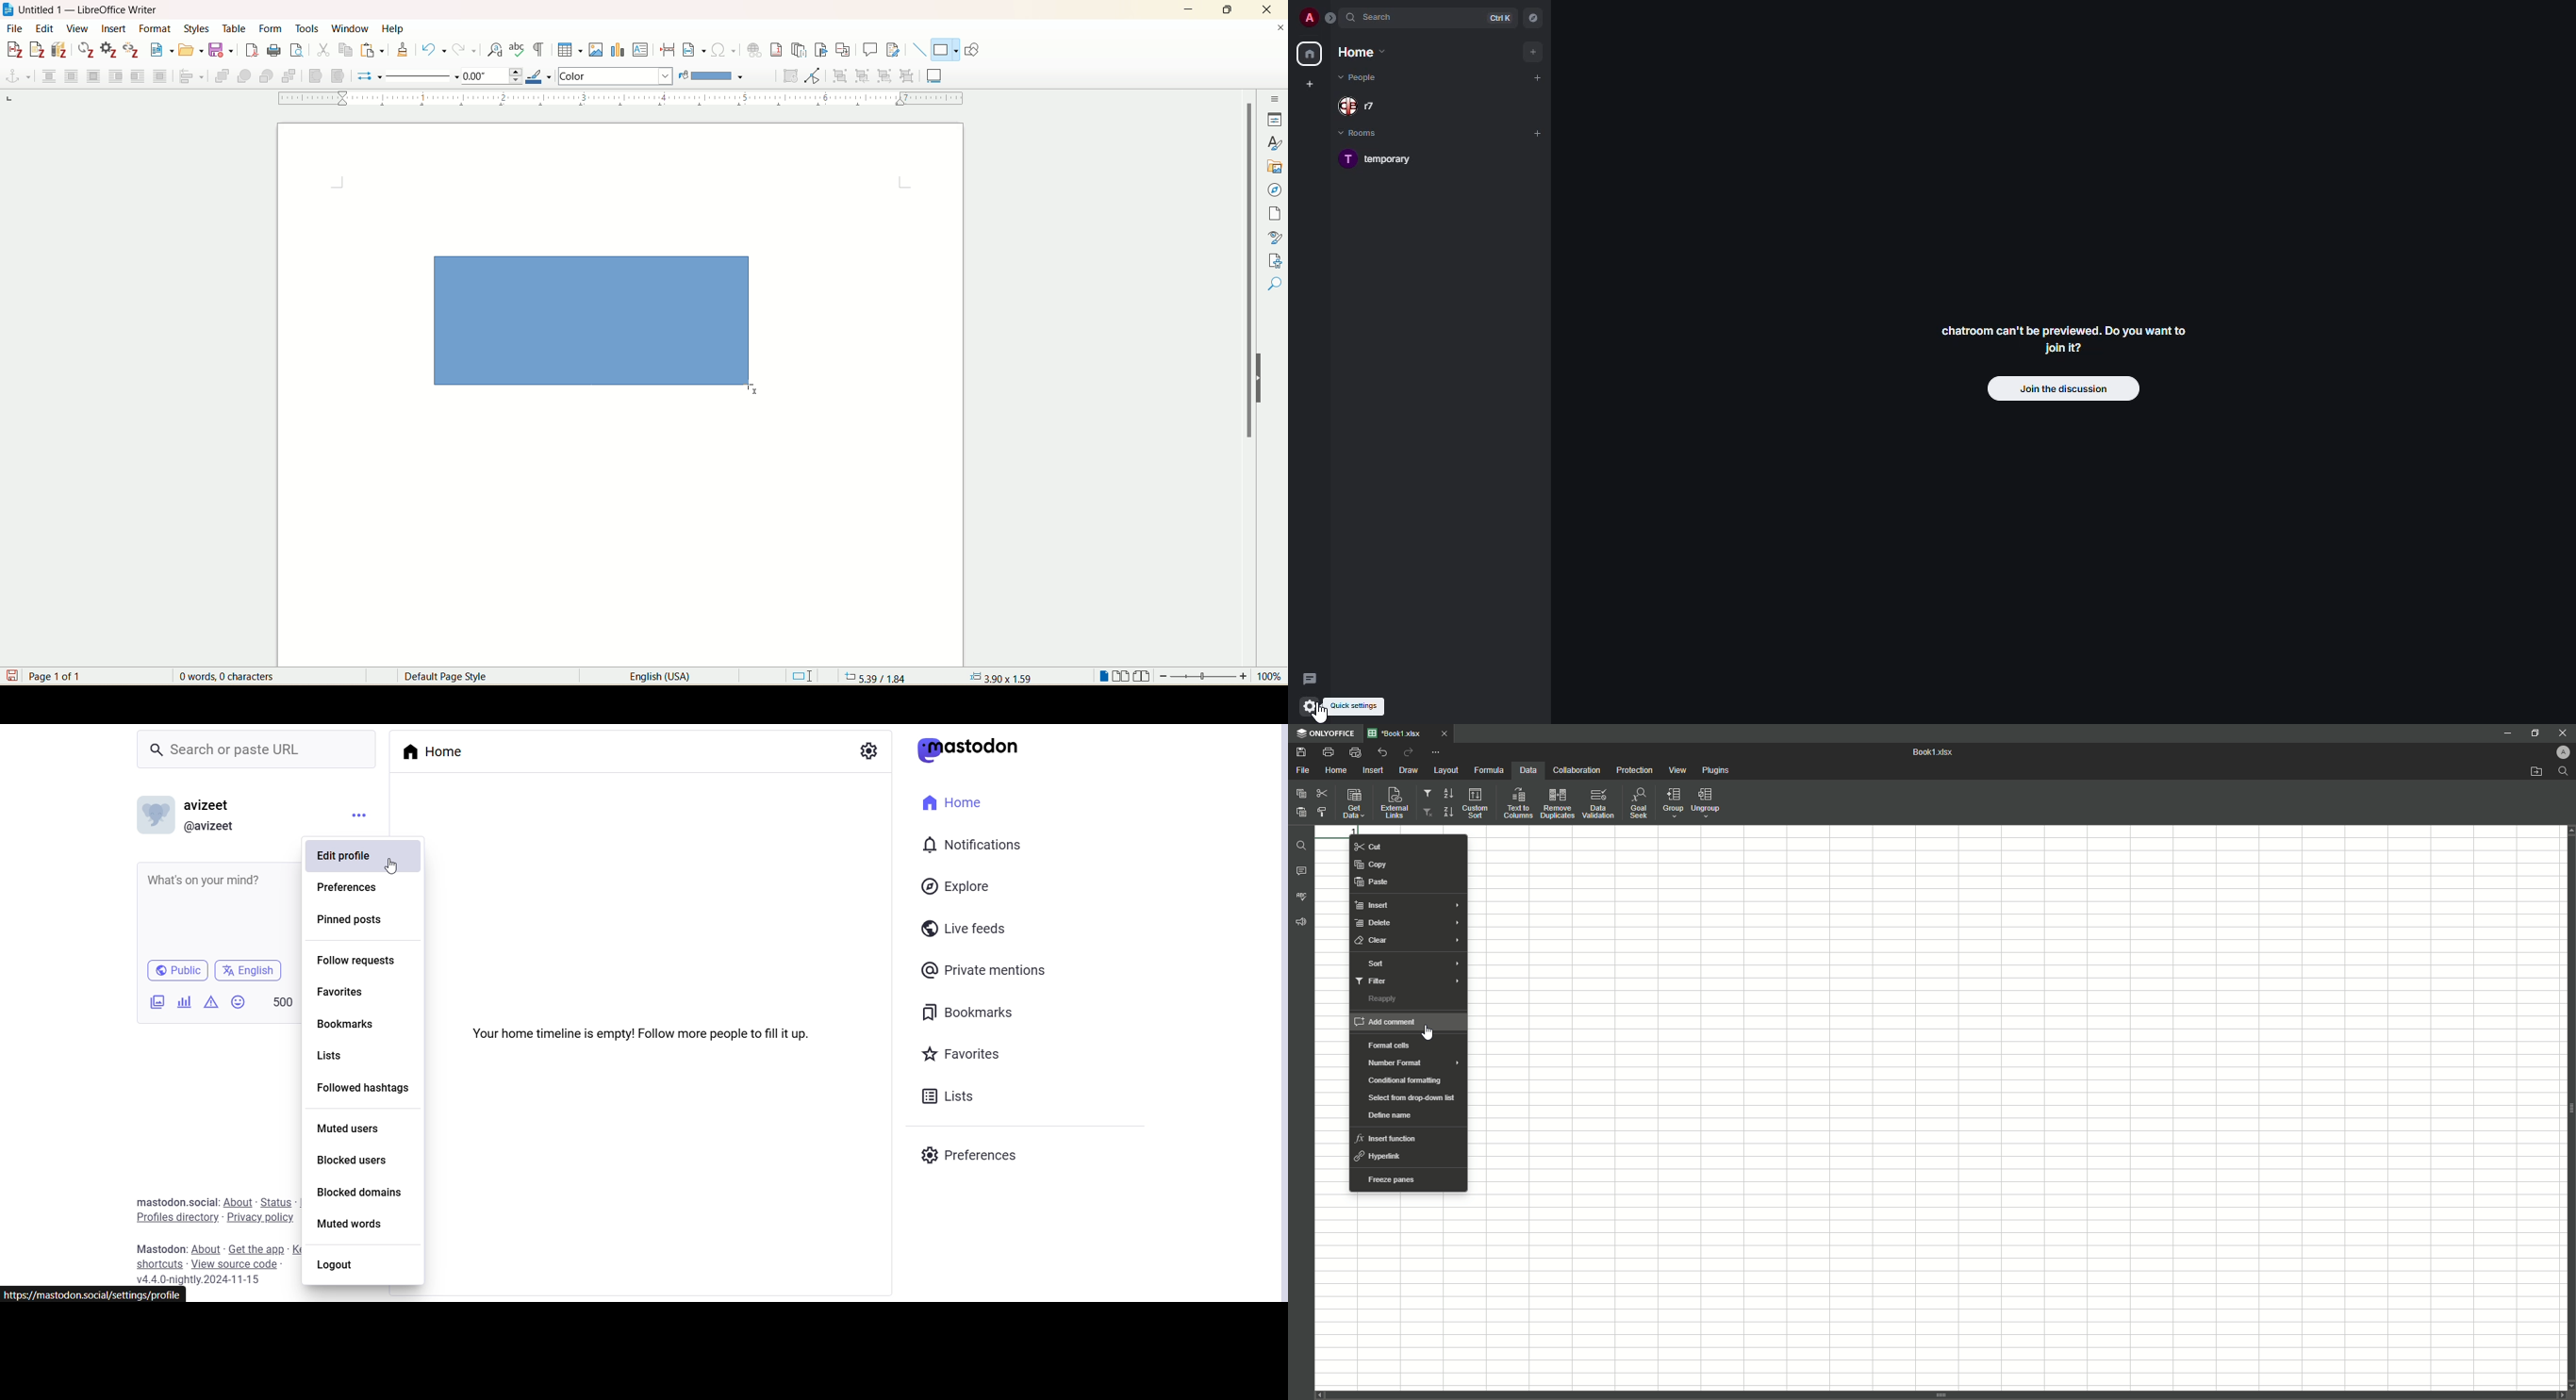 Image resolution: width=2576 pixels, height=1400 pixels. Describe the element at coordinates (1538, 76) in the screenshot. I see `add` at that location.